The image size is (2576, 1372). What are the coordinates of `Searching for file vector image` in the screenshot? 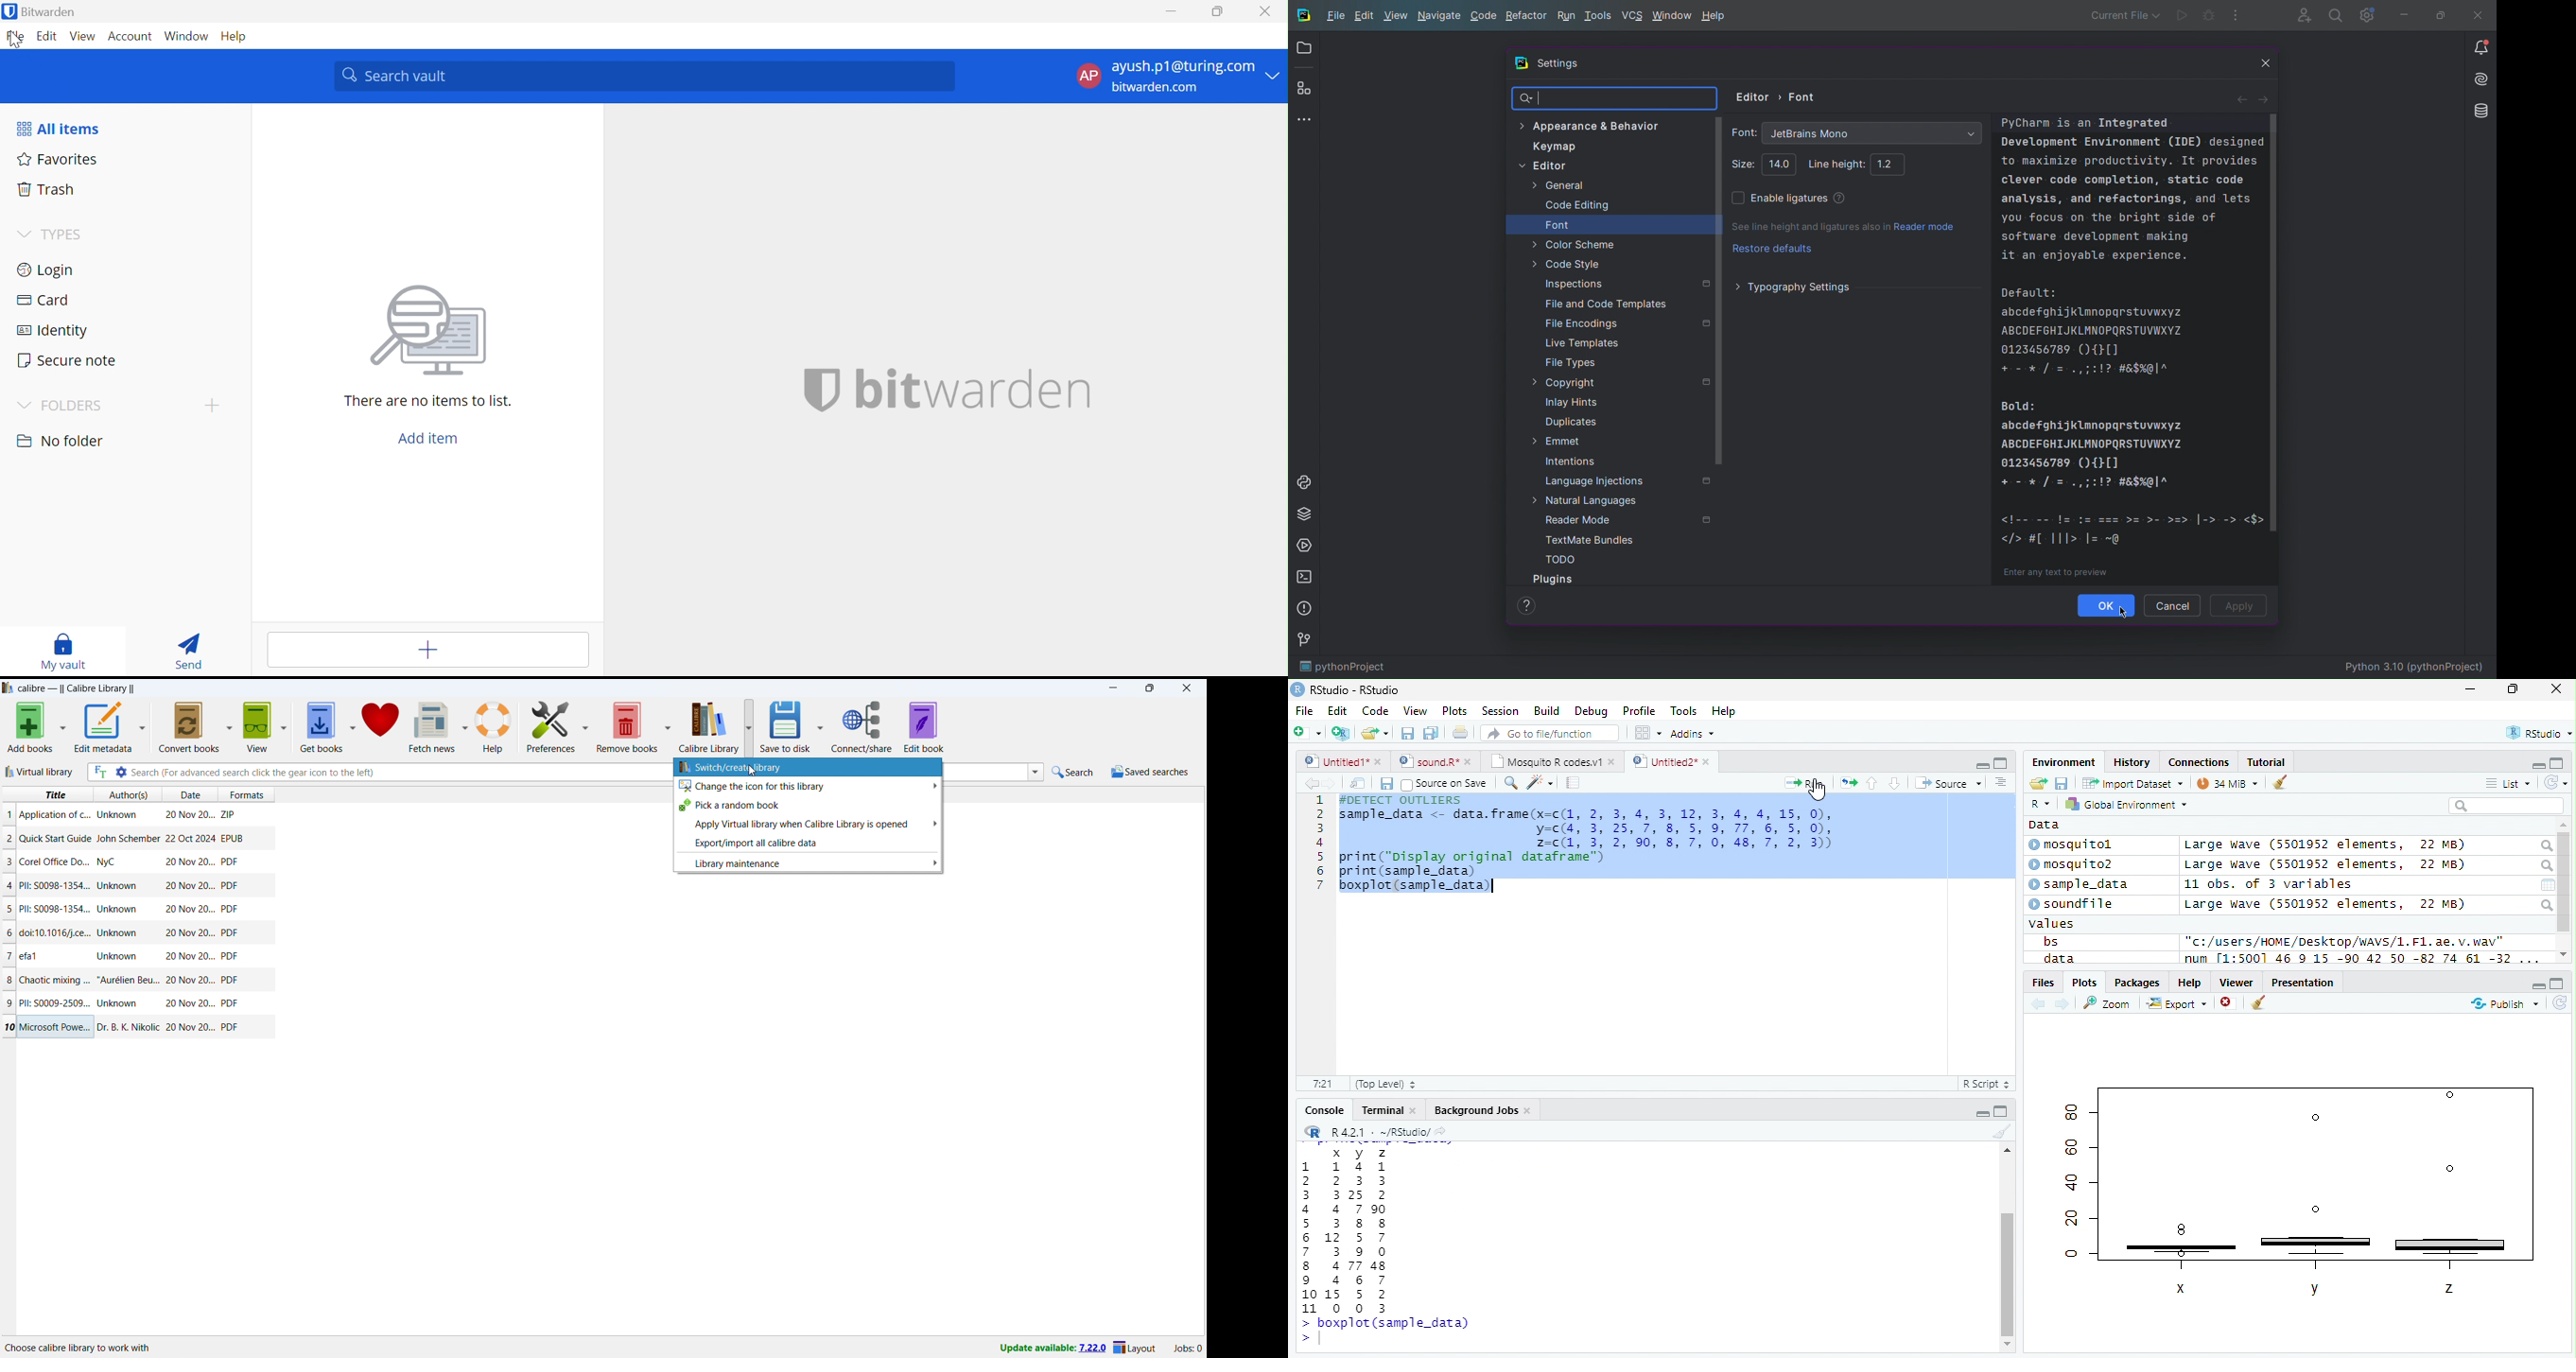 It's located at (428, 332).